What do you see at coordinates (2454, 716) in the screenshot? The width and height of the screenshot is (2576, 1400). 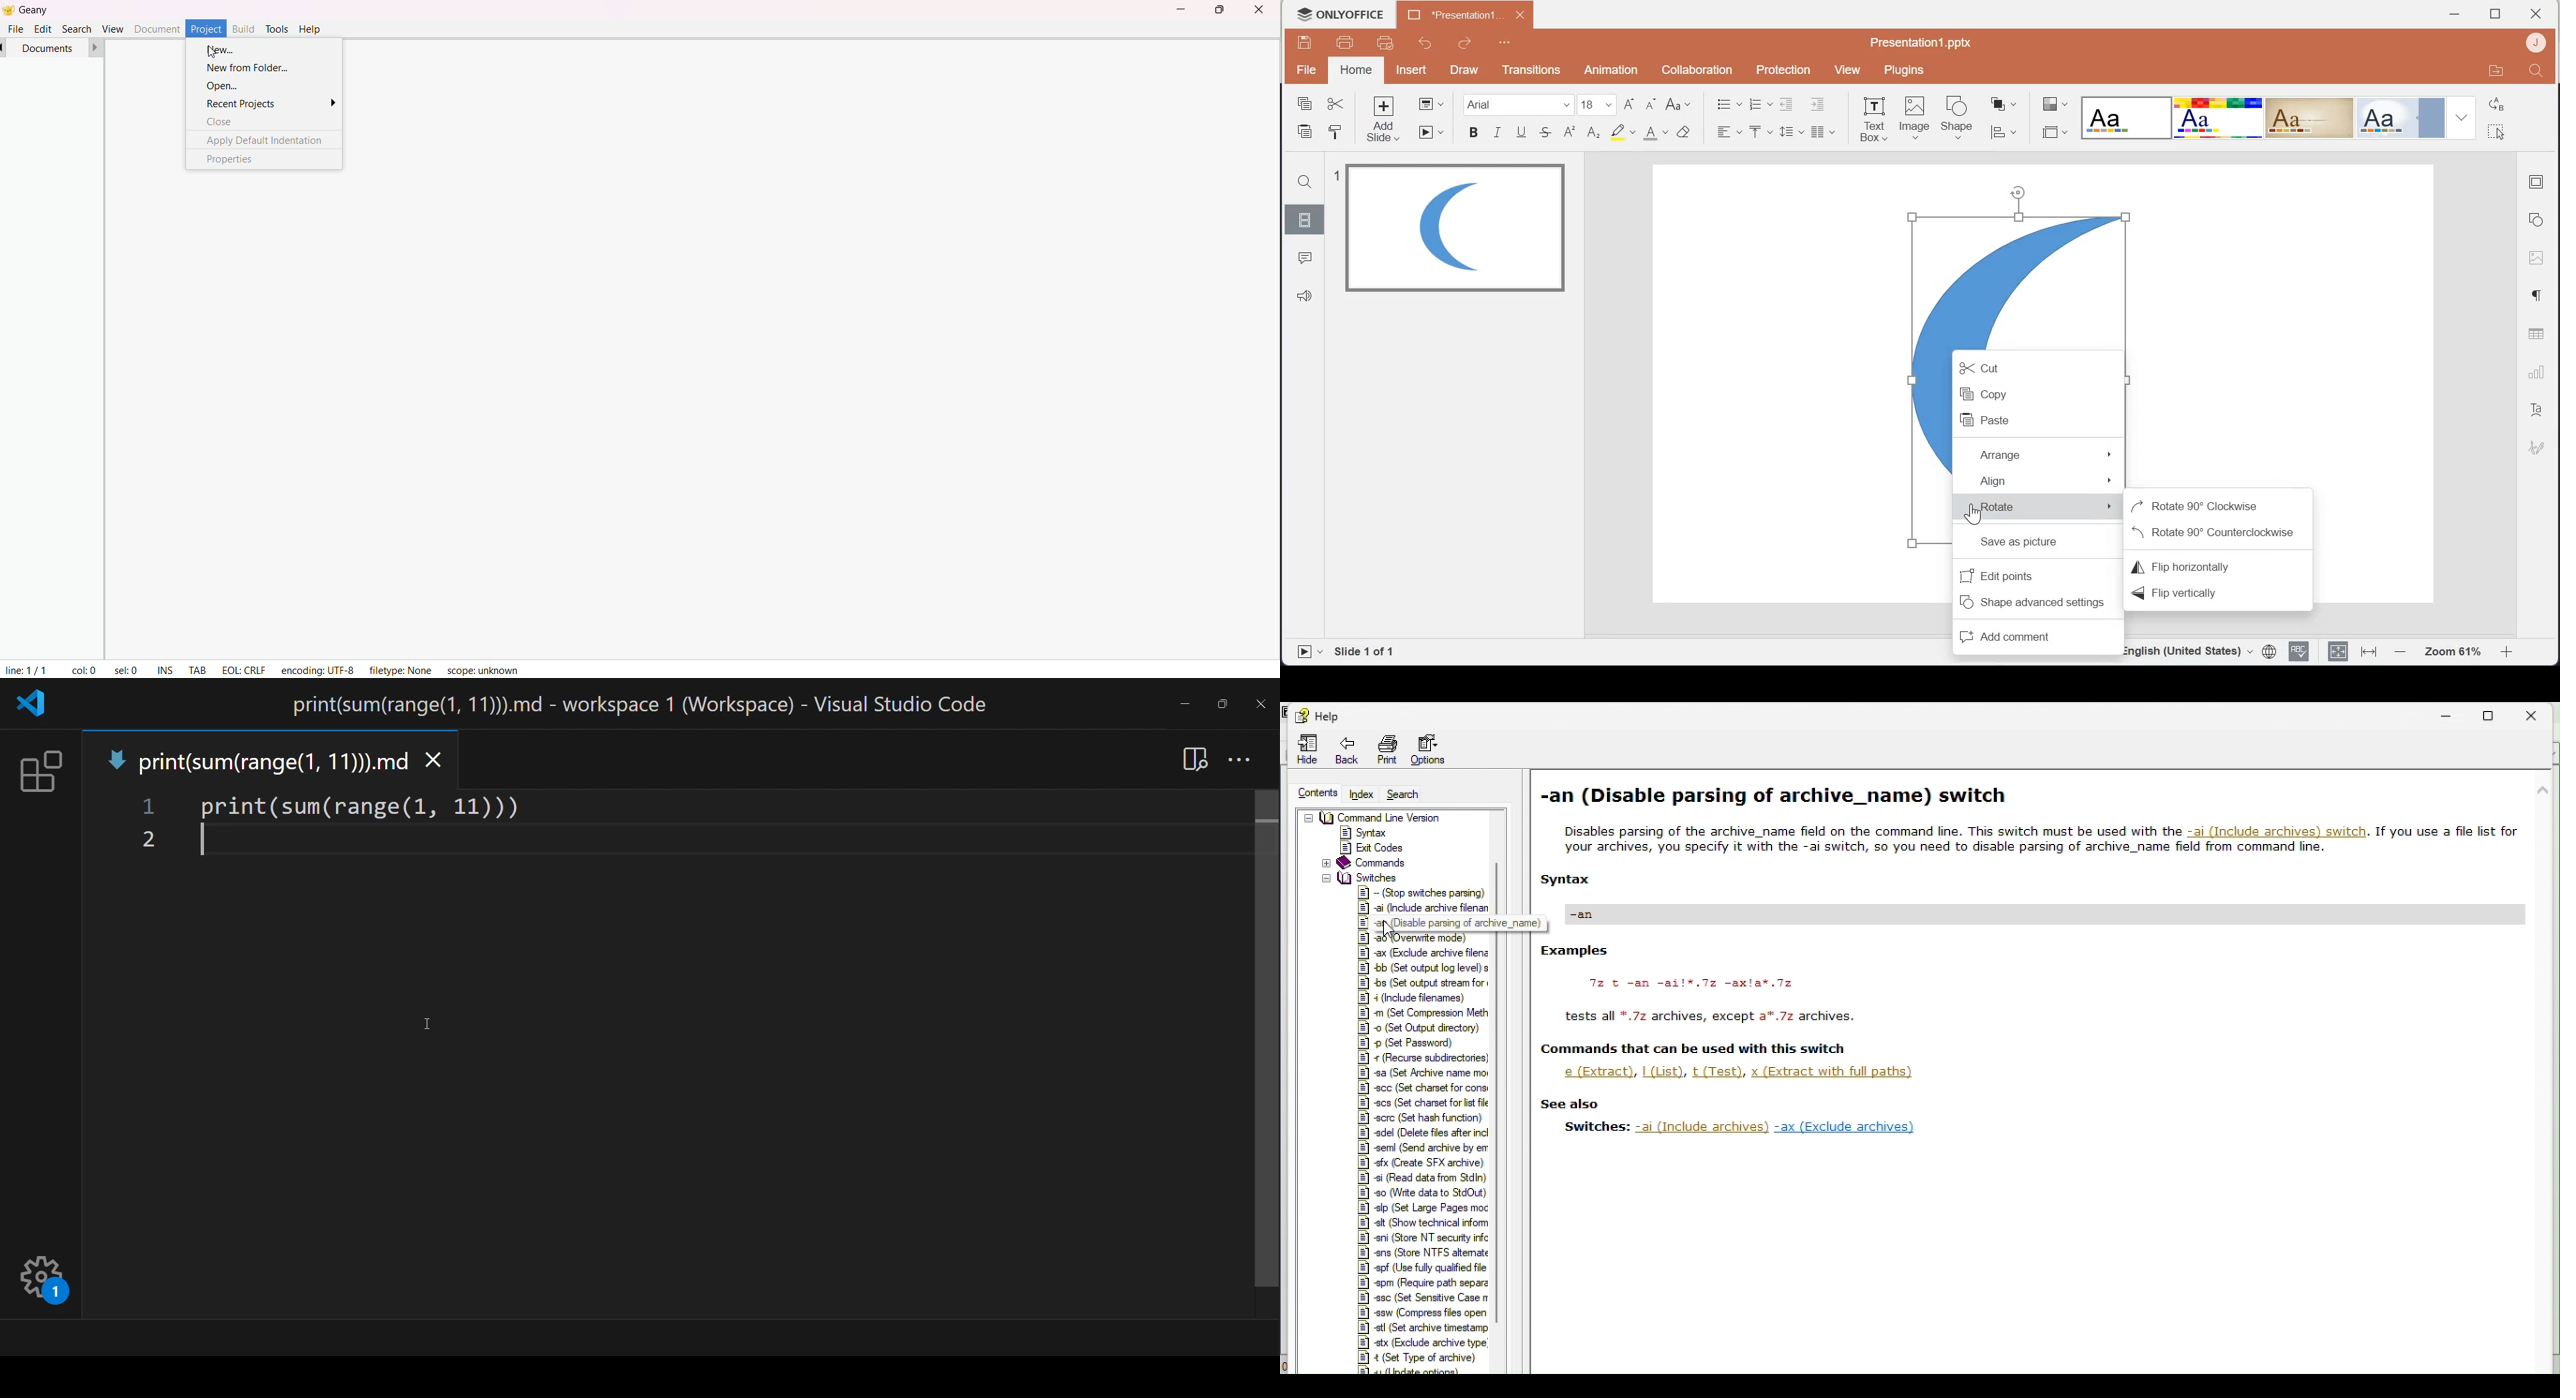 I see `Minimise` at bounding box center [2454, 716].